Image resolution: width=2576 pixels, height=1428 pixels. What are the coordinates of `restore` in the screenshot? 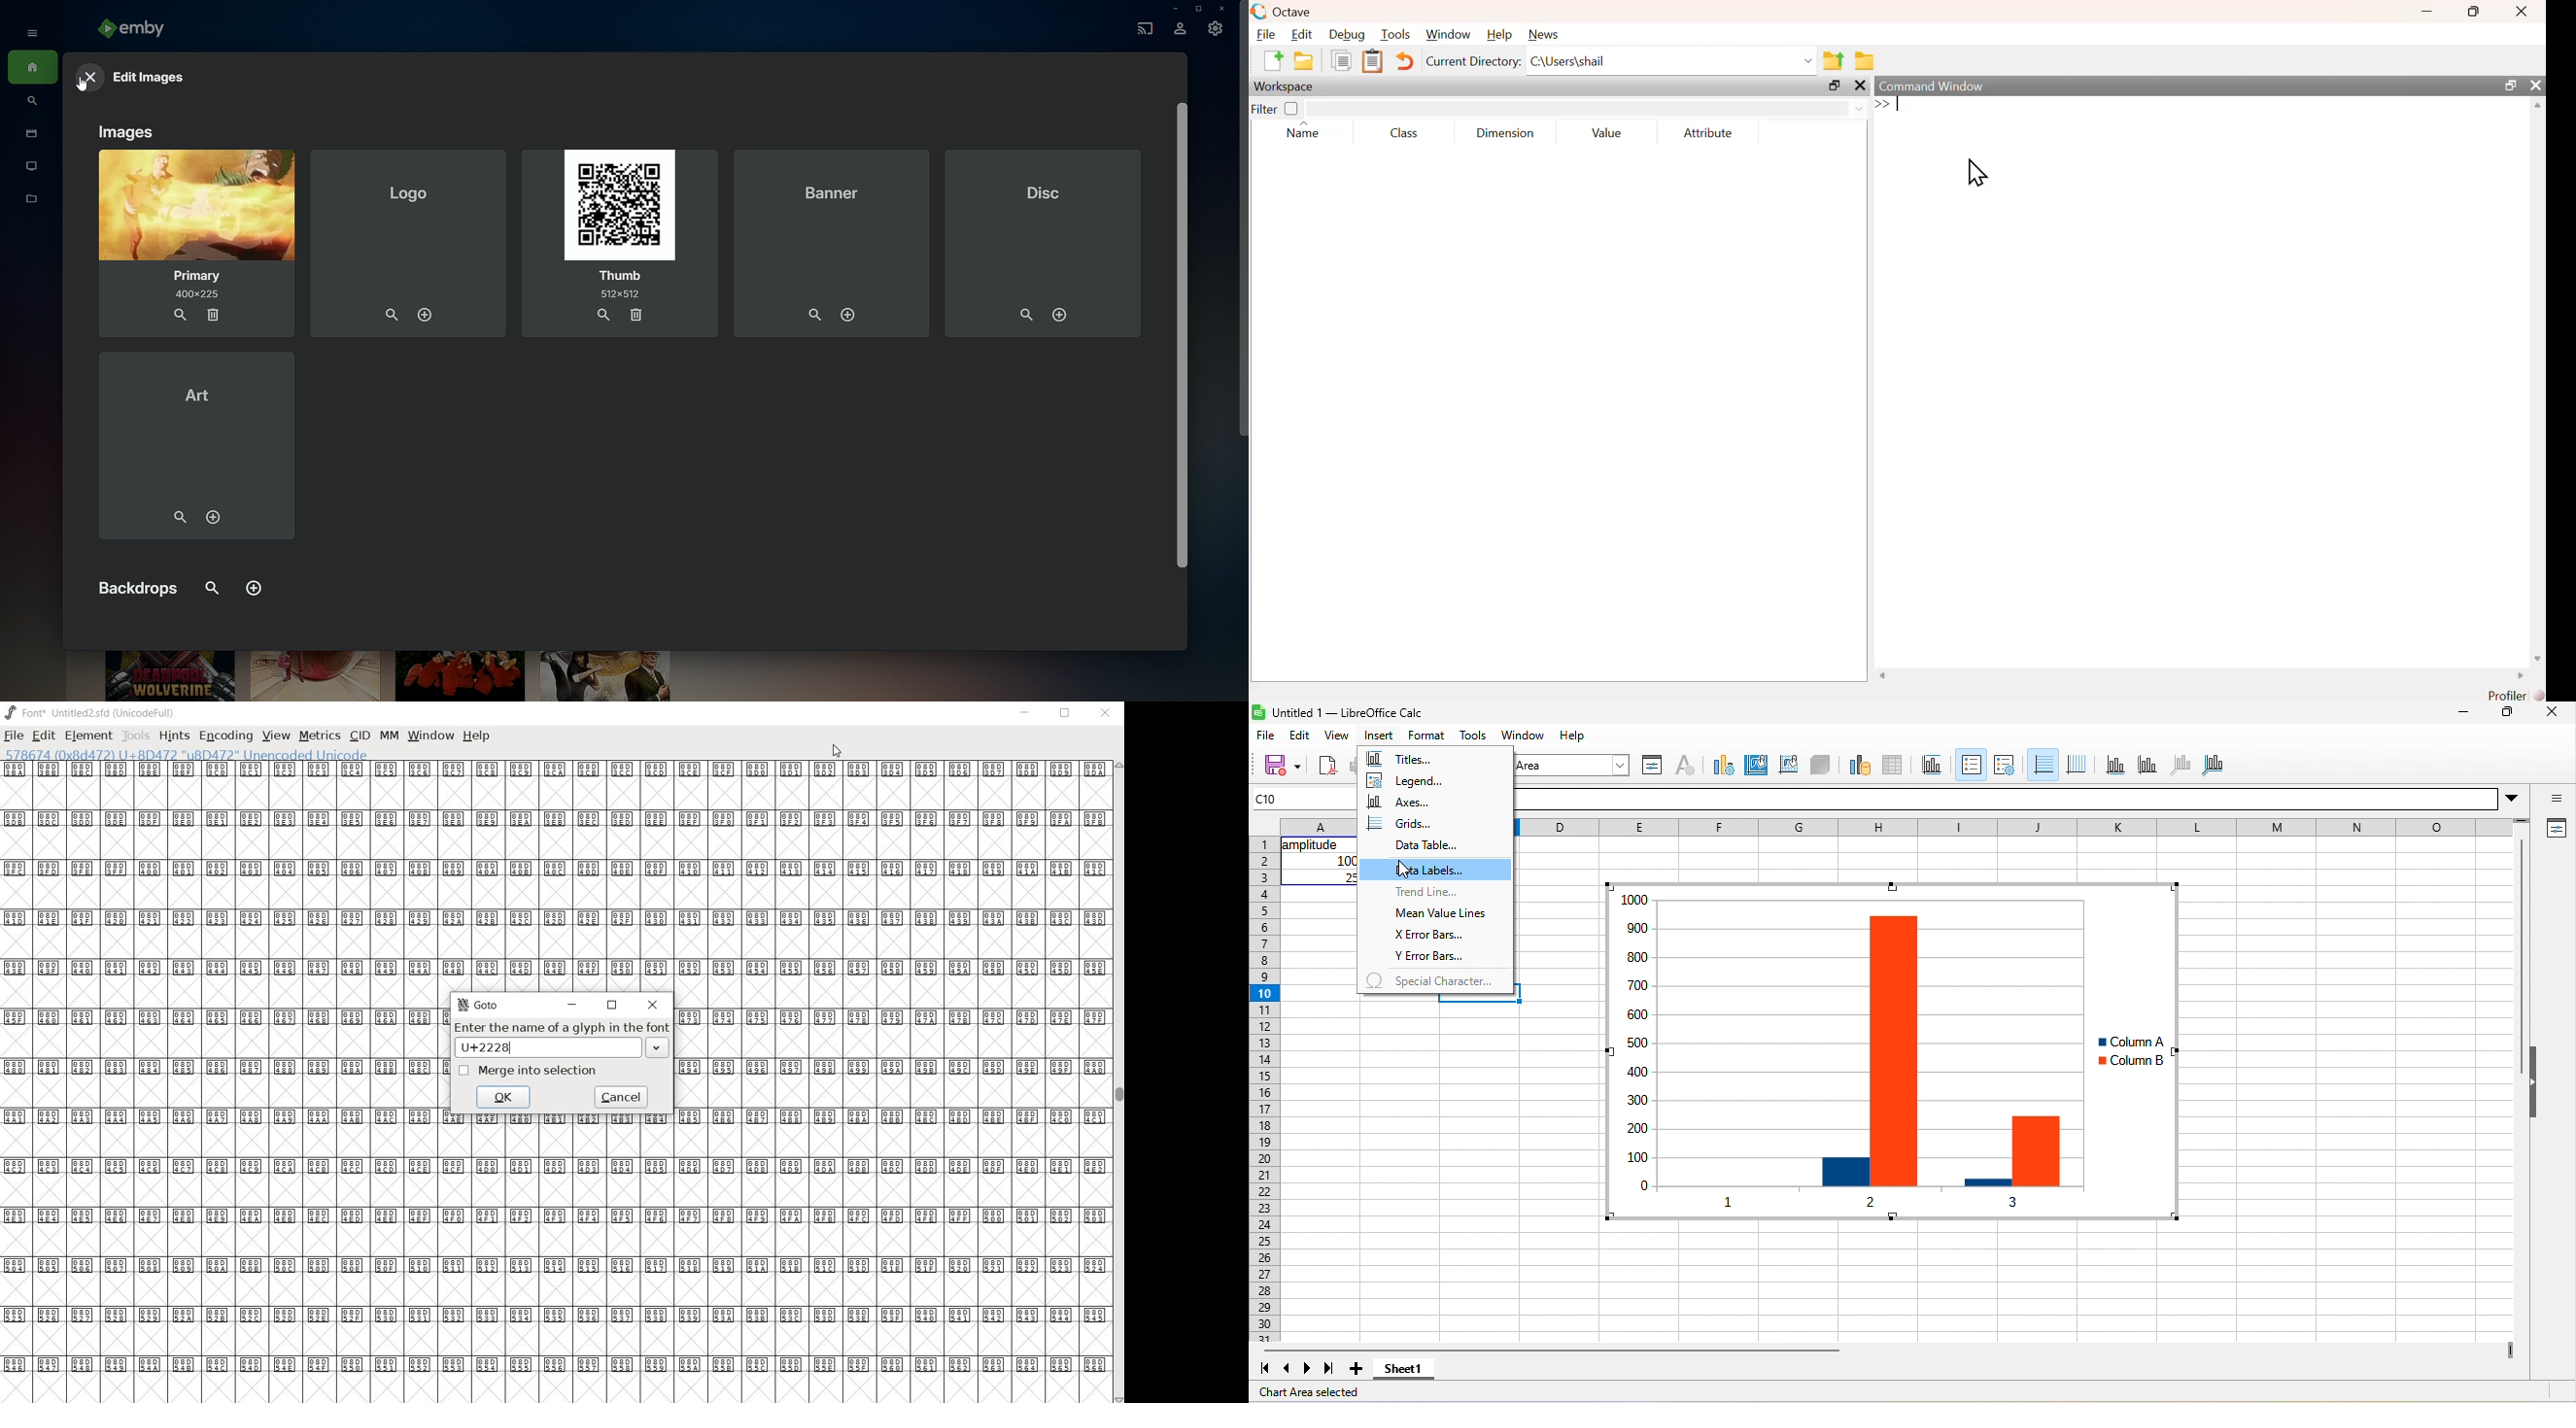 It's located at (1066, 715).